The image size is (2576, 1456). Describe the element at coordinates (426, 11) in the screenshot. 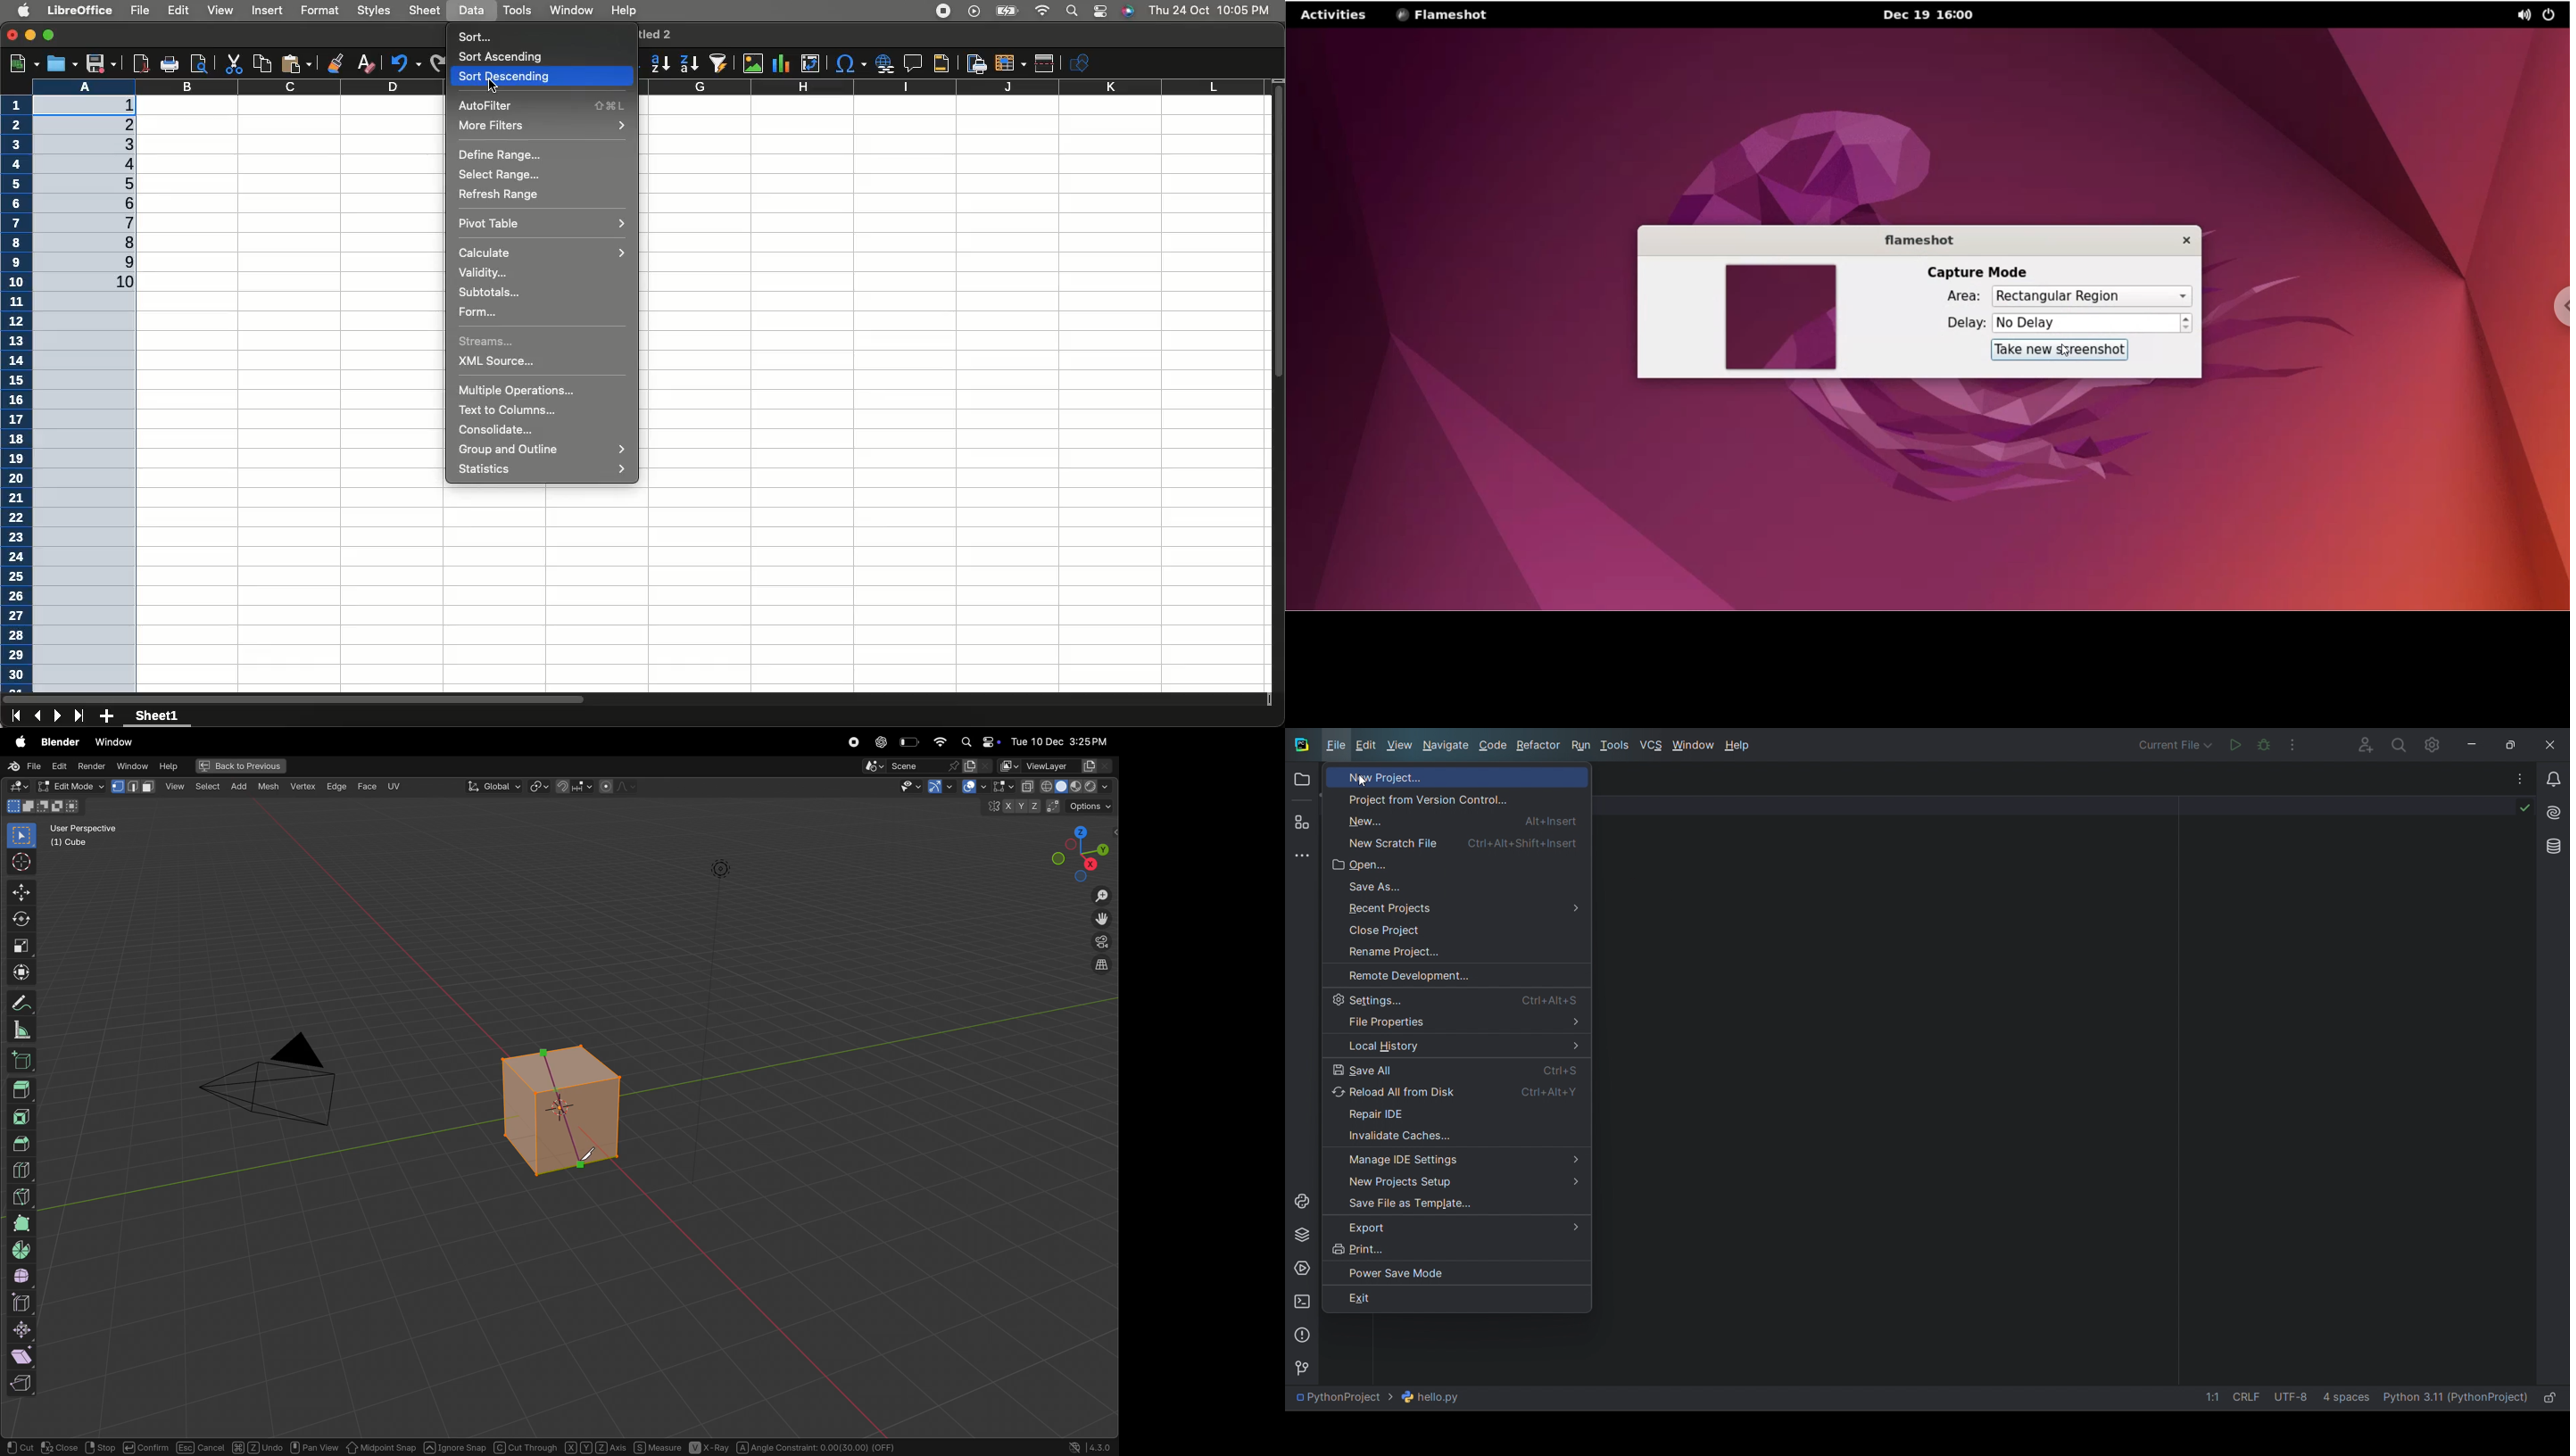

I see `Sheet` at that location.